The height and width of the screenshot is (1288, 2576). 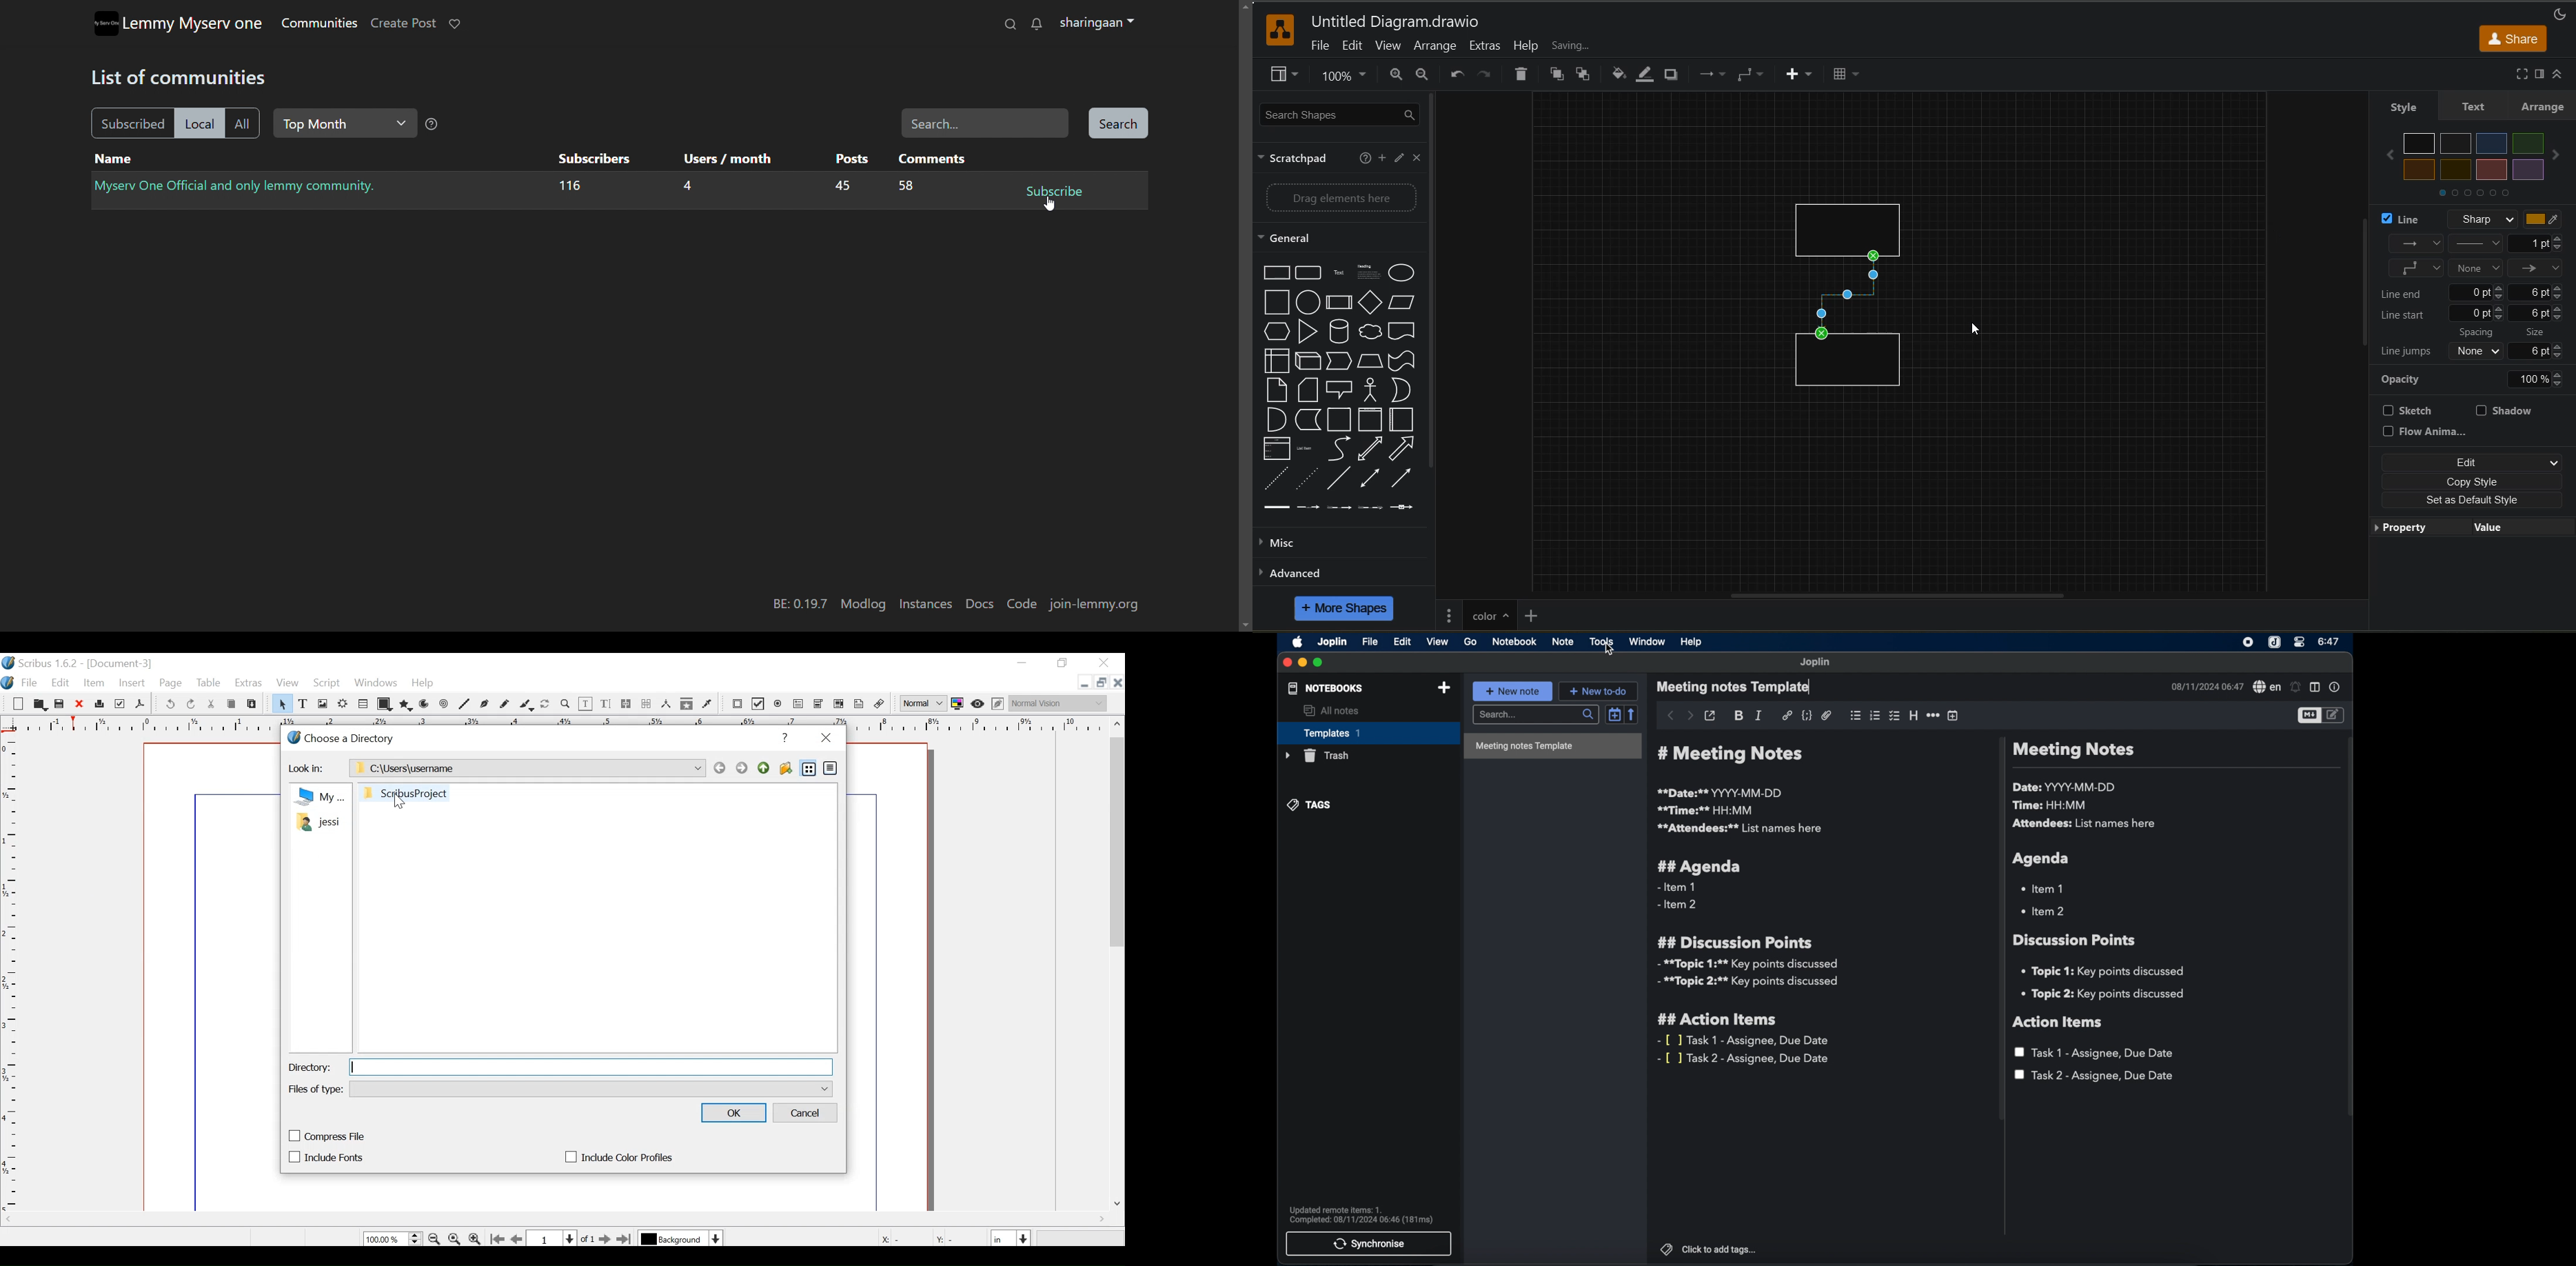 I want to click on search, so click(x=1534, y=715).